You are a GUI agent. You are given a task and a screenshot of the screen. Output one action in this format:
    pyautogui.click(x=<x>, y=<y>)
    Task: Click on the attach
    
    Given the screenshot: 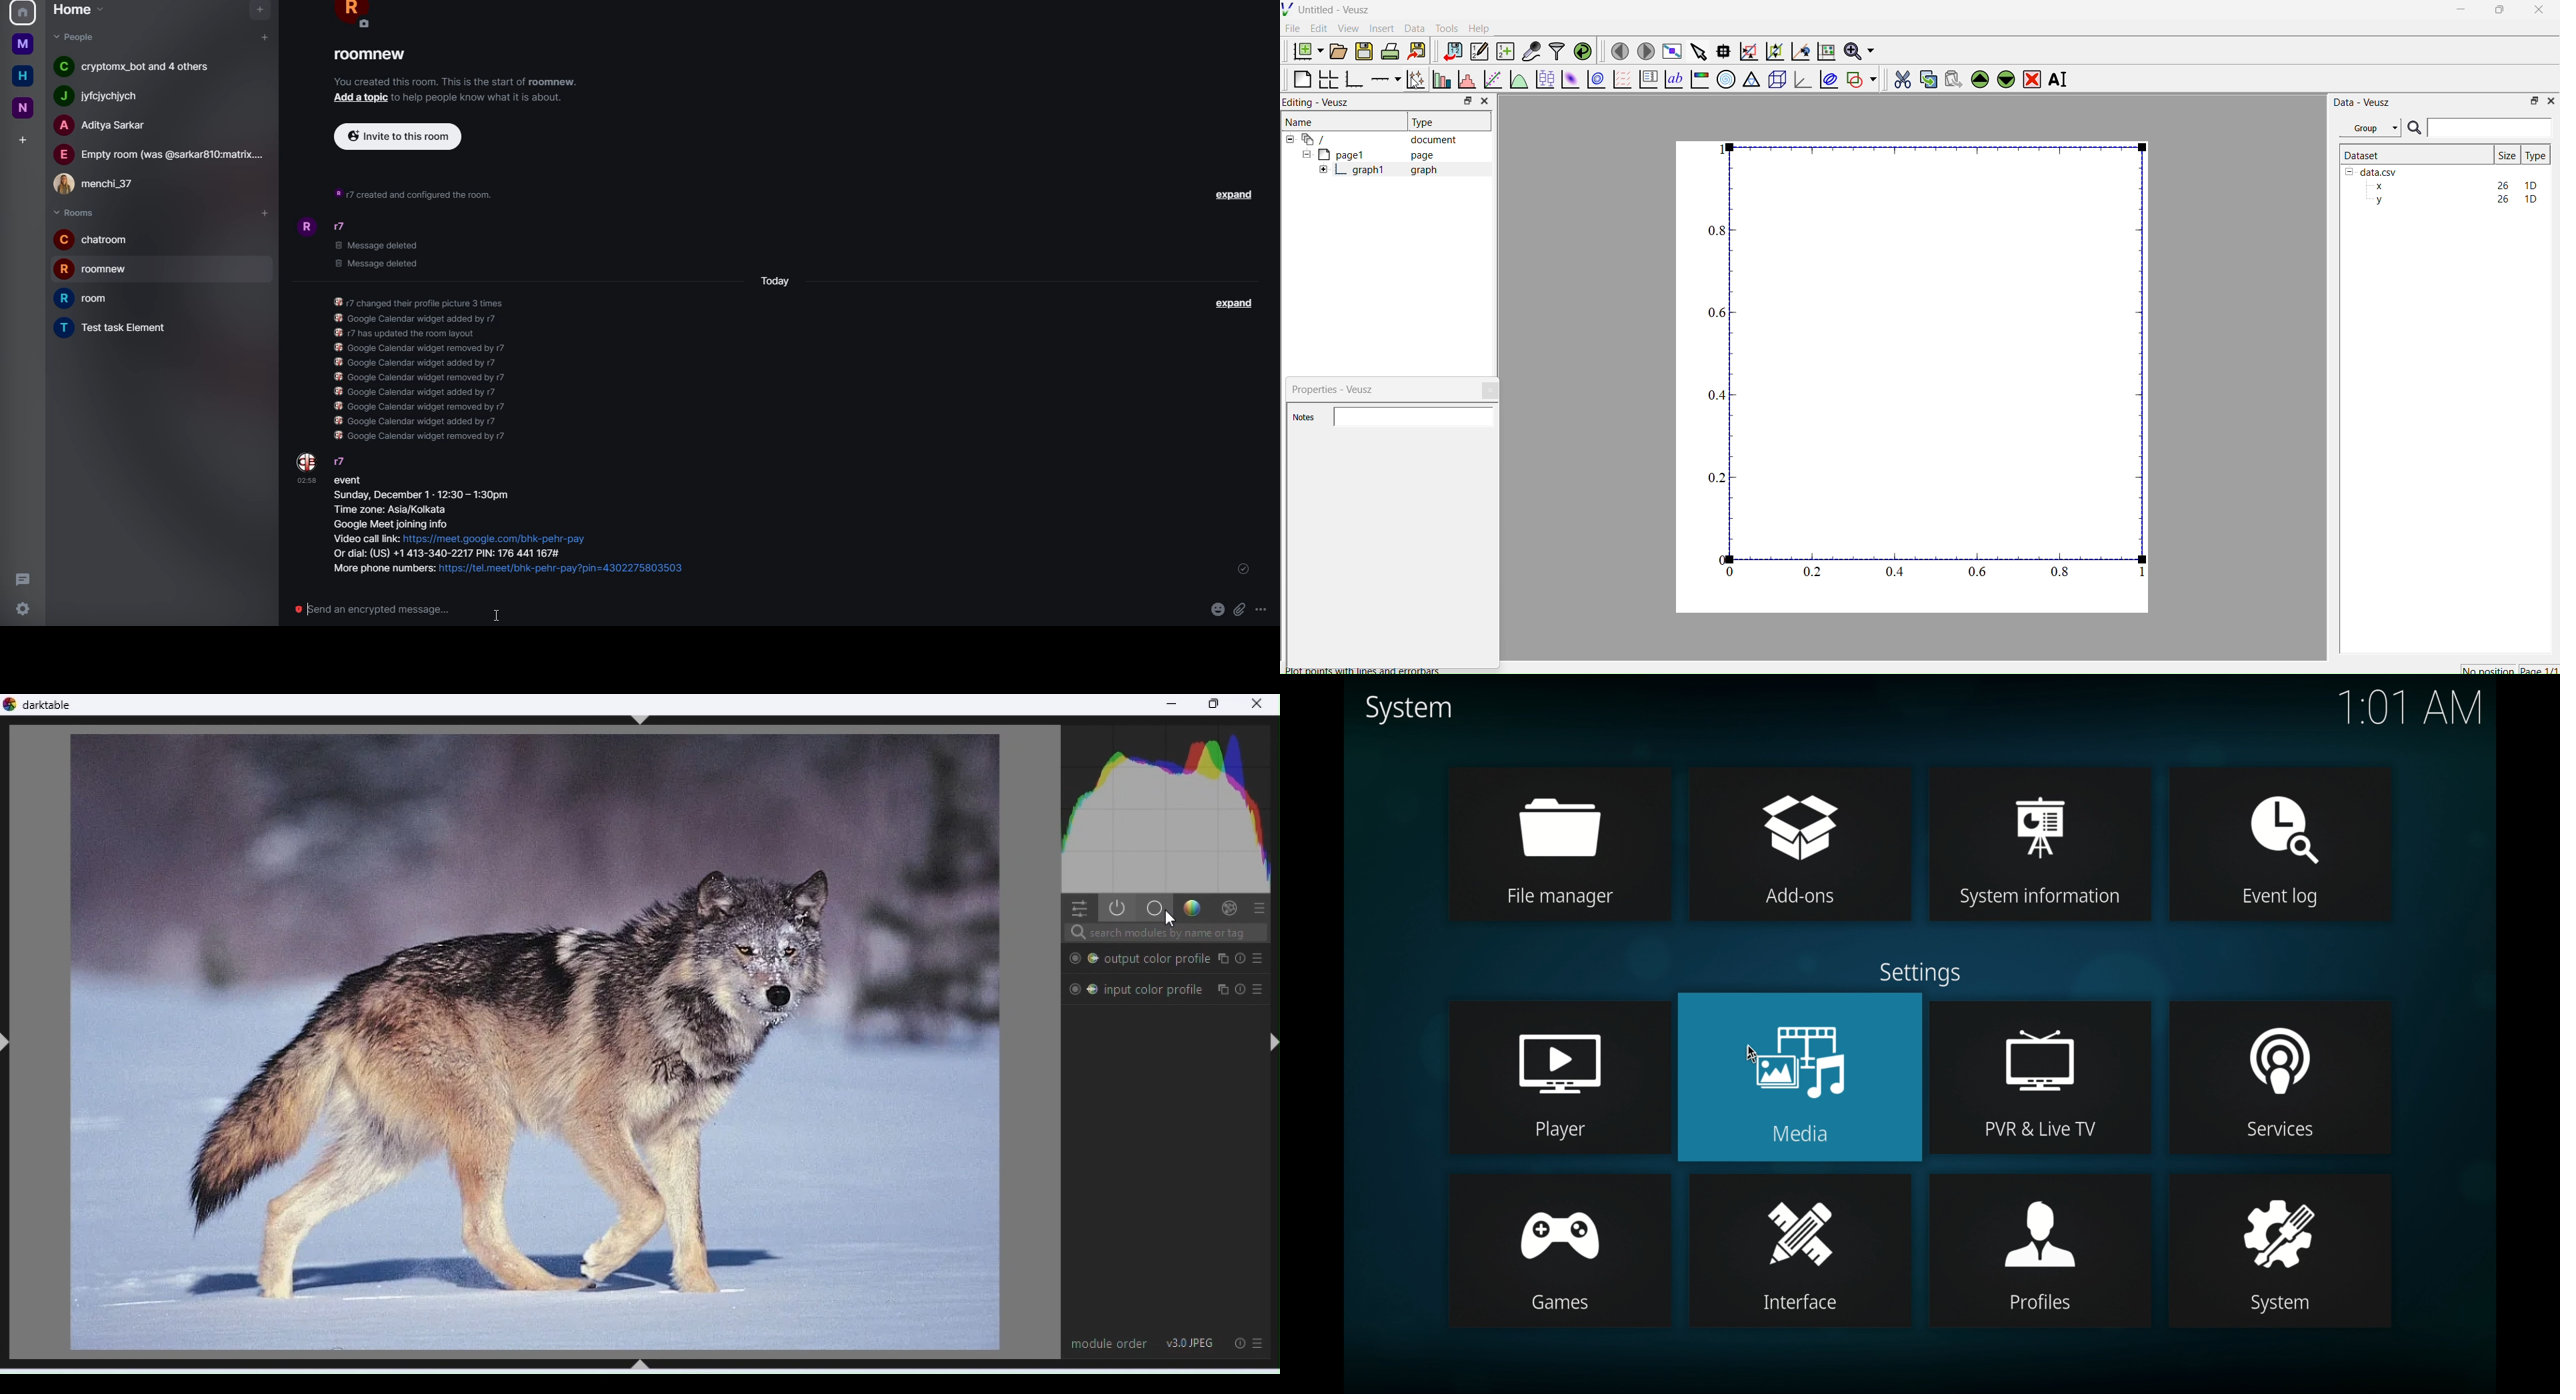 What is the action you would take?
    pyautogui.click(x=1242, y=608)
    